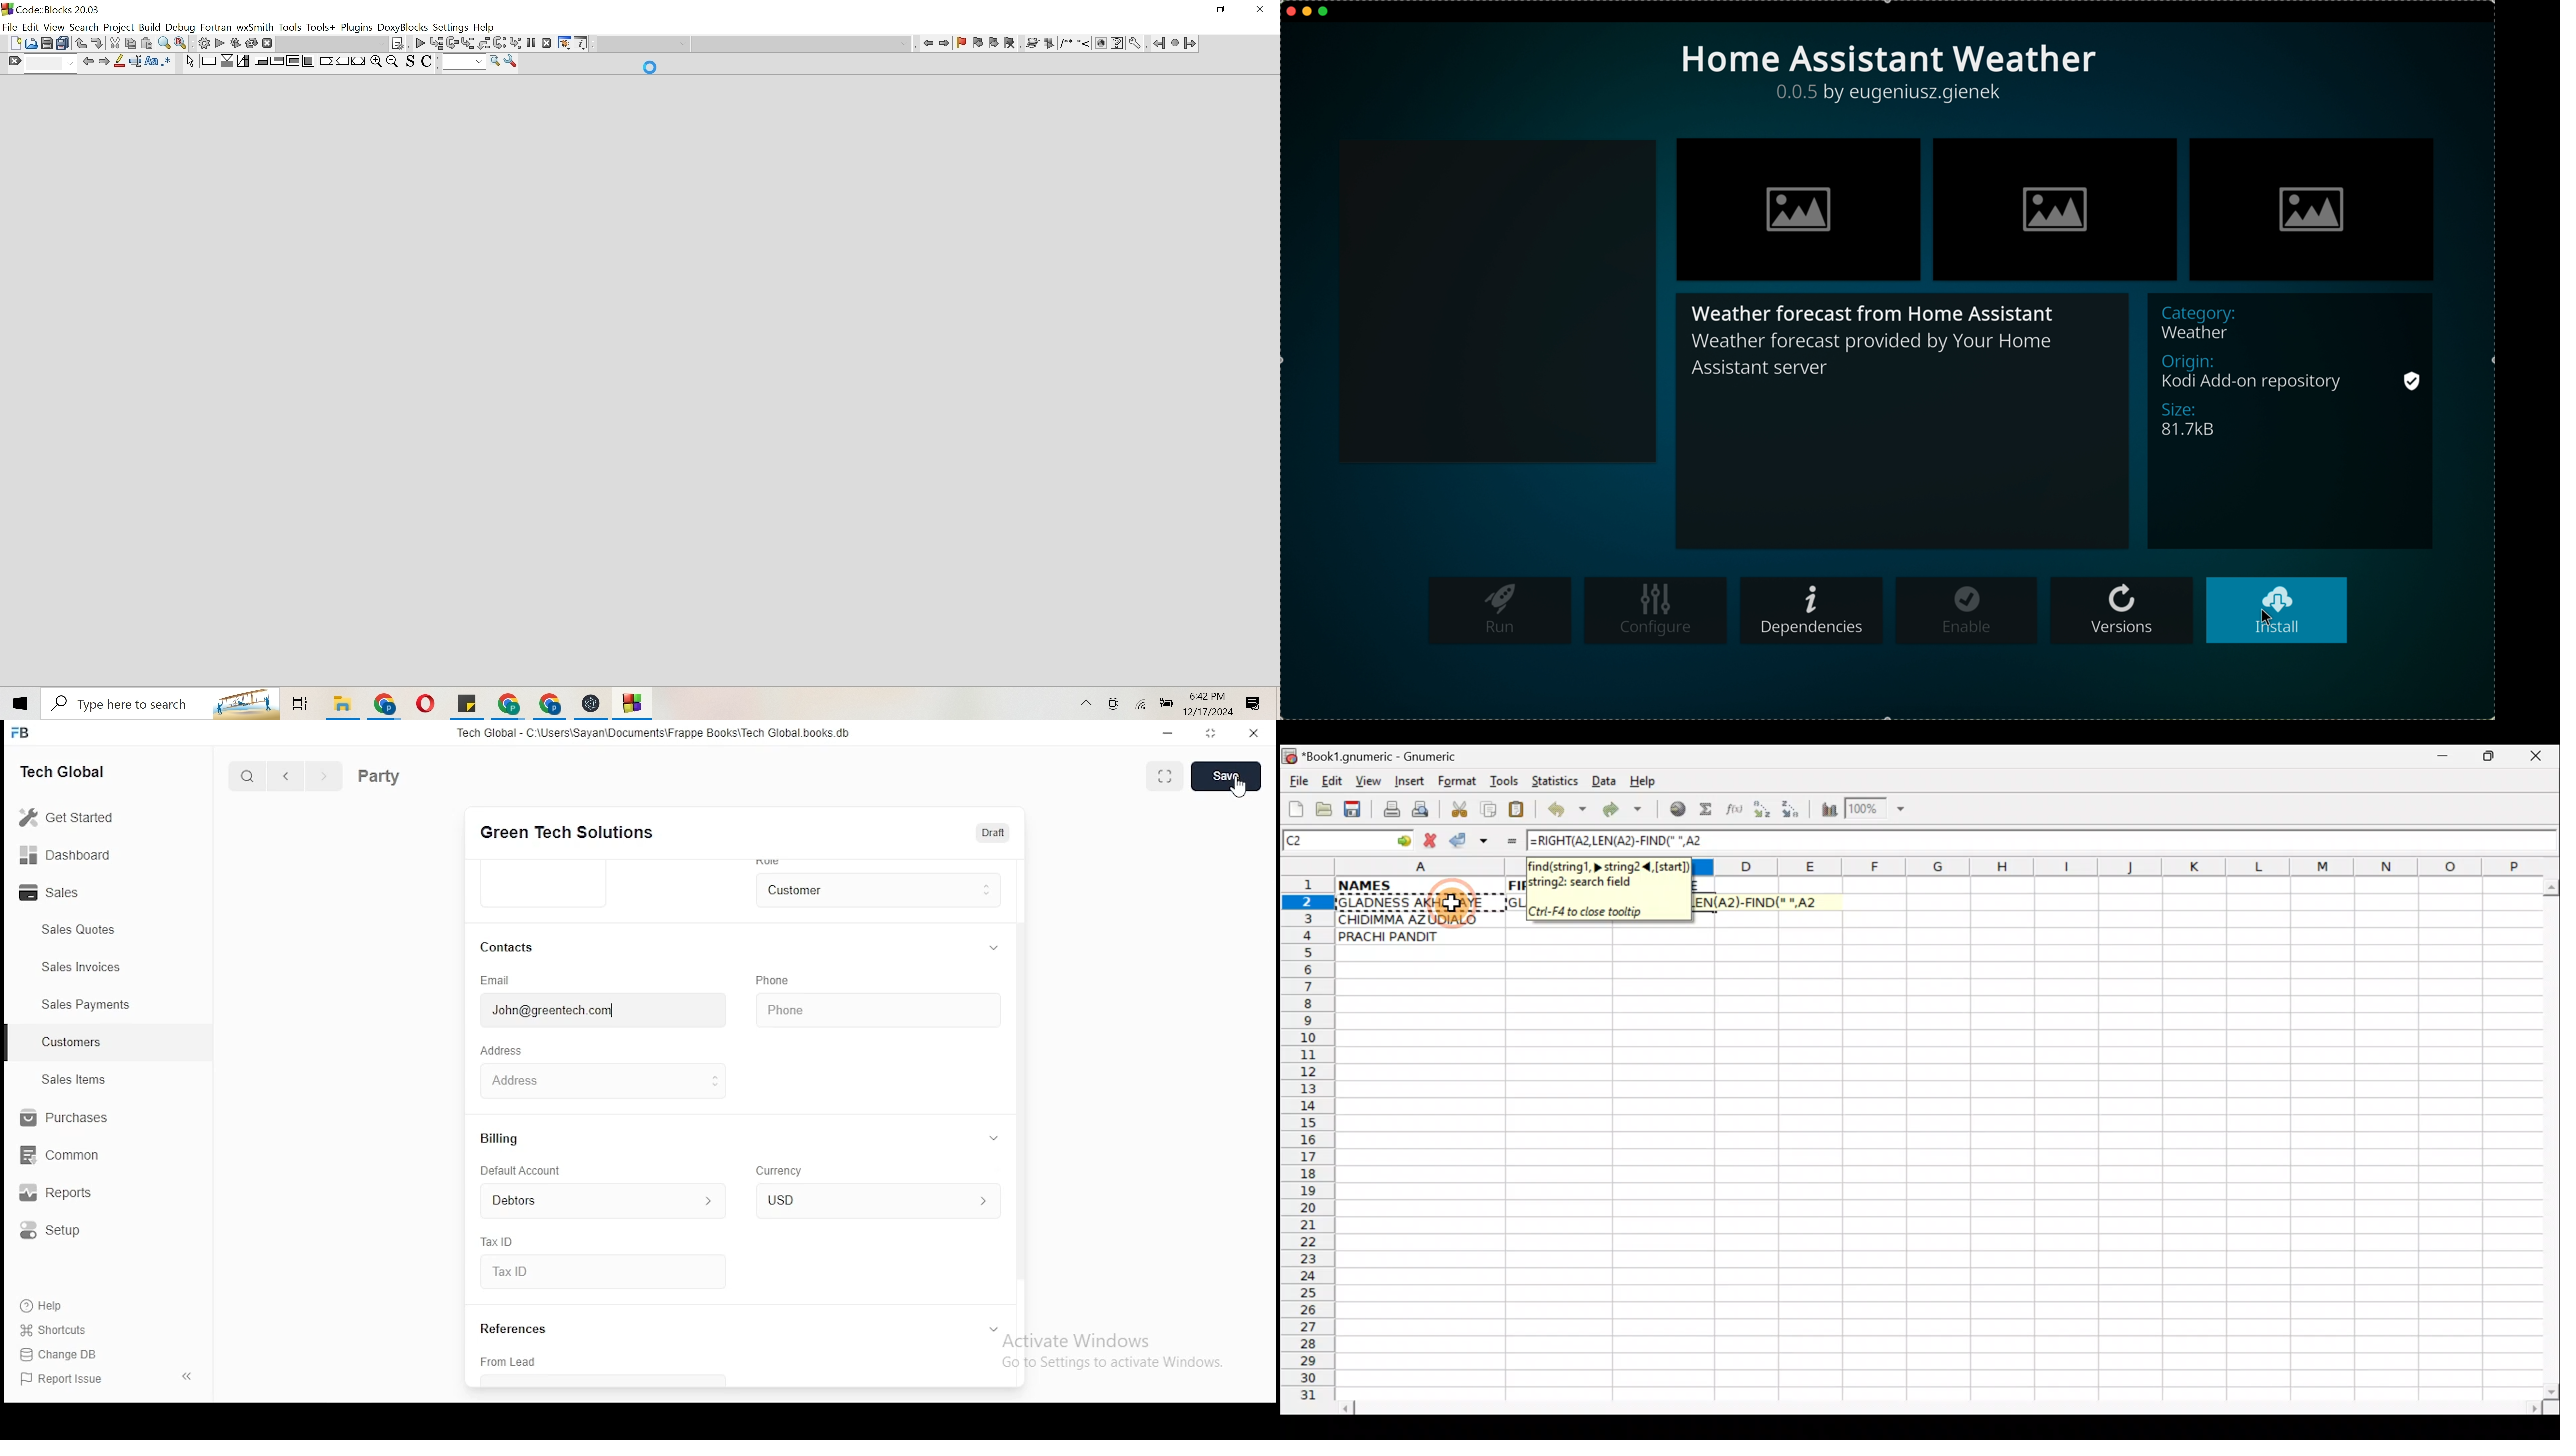  Describe the element at coordinates (1499, 608) in the screenshot. I see `run` at that location.